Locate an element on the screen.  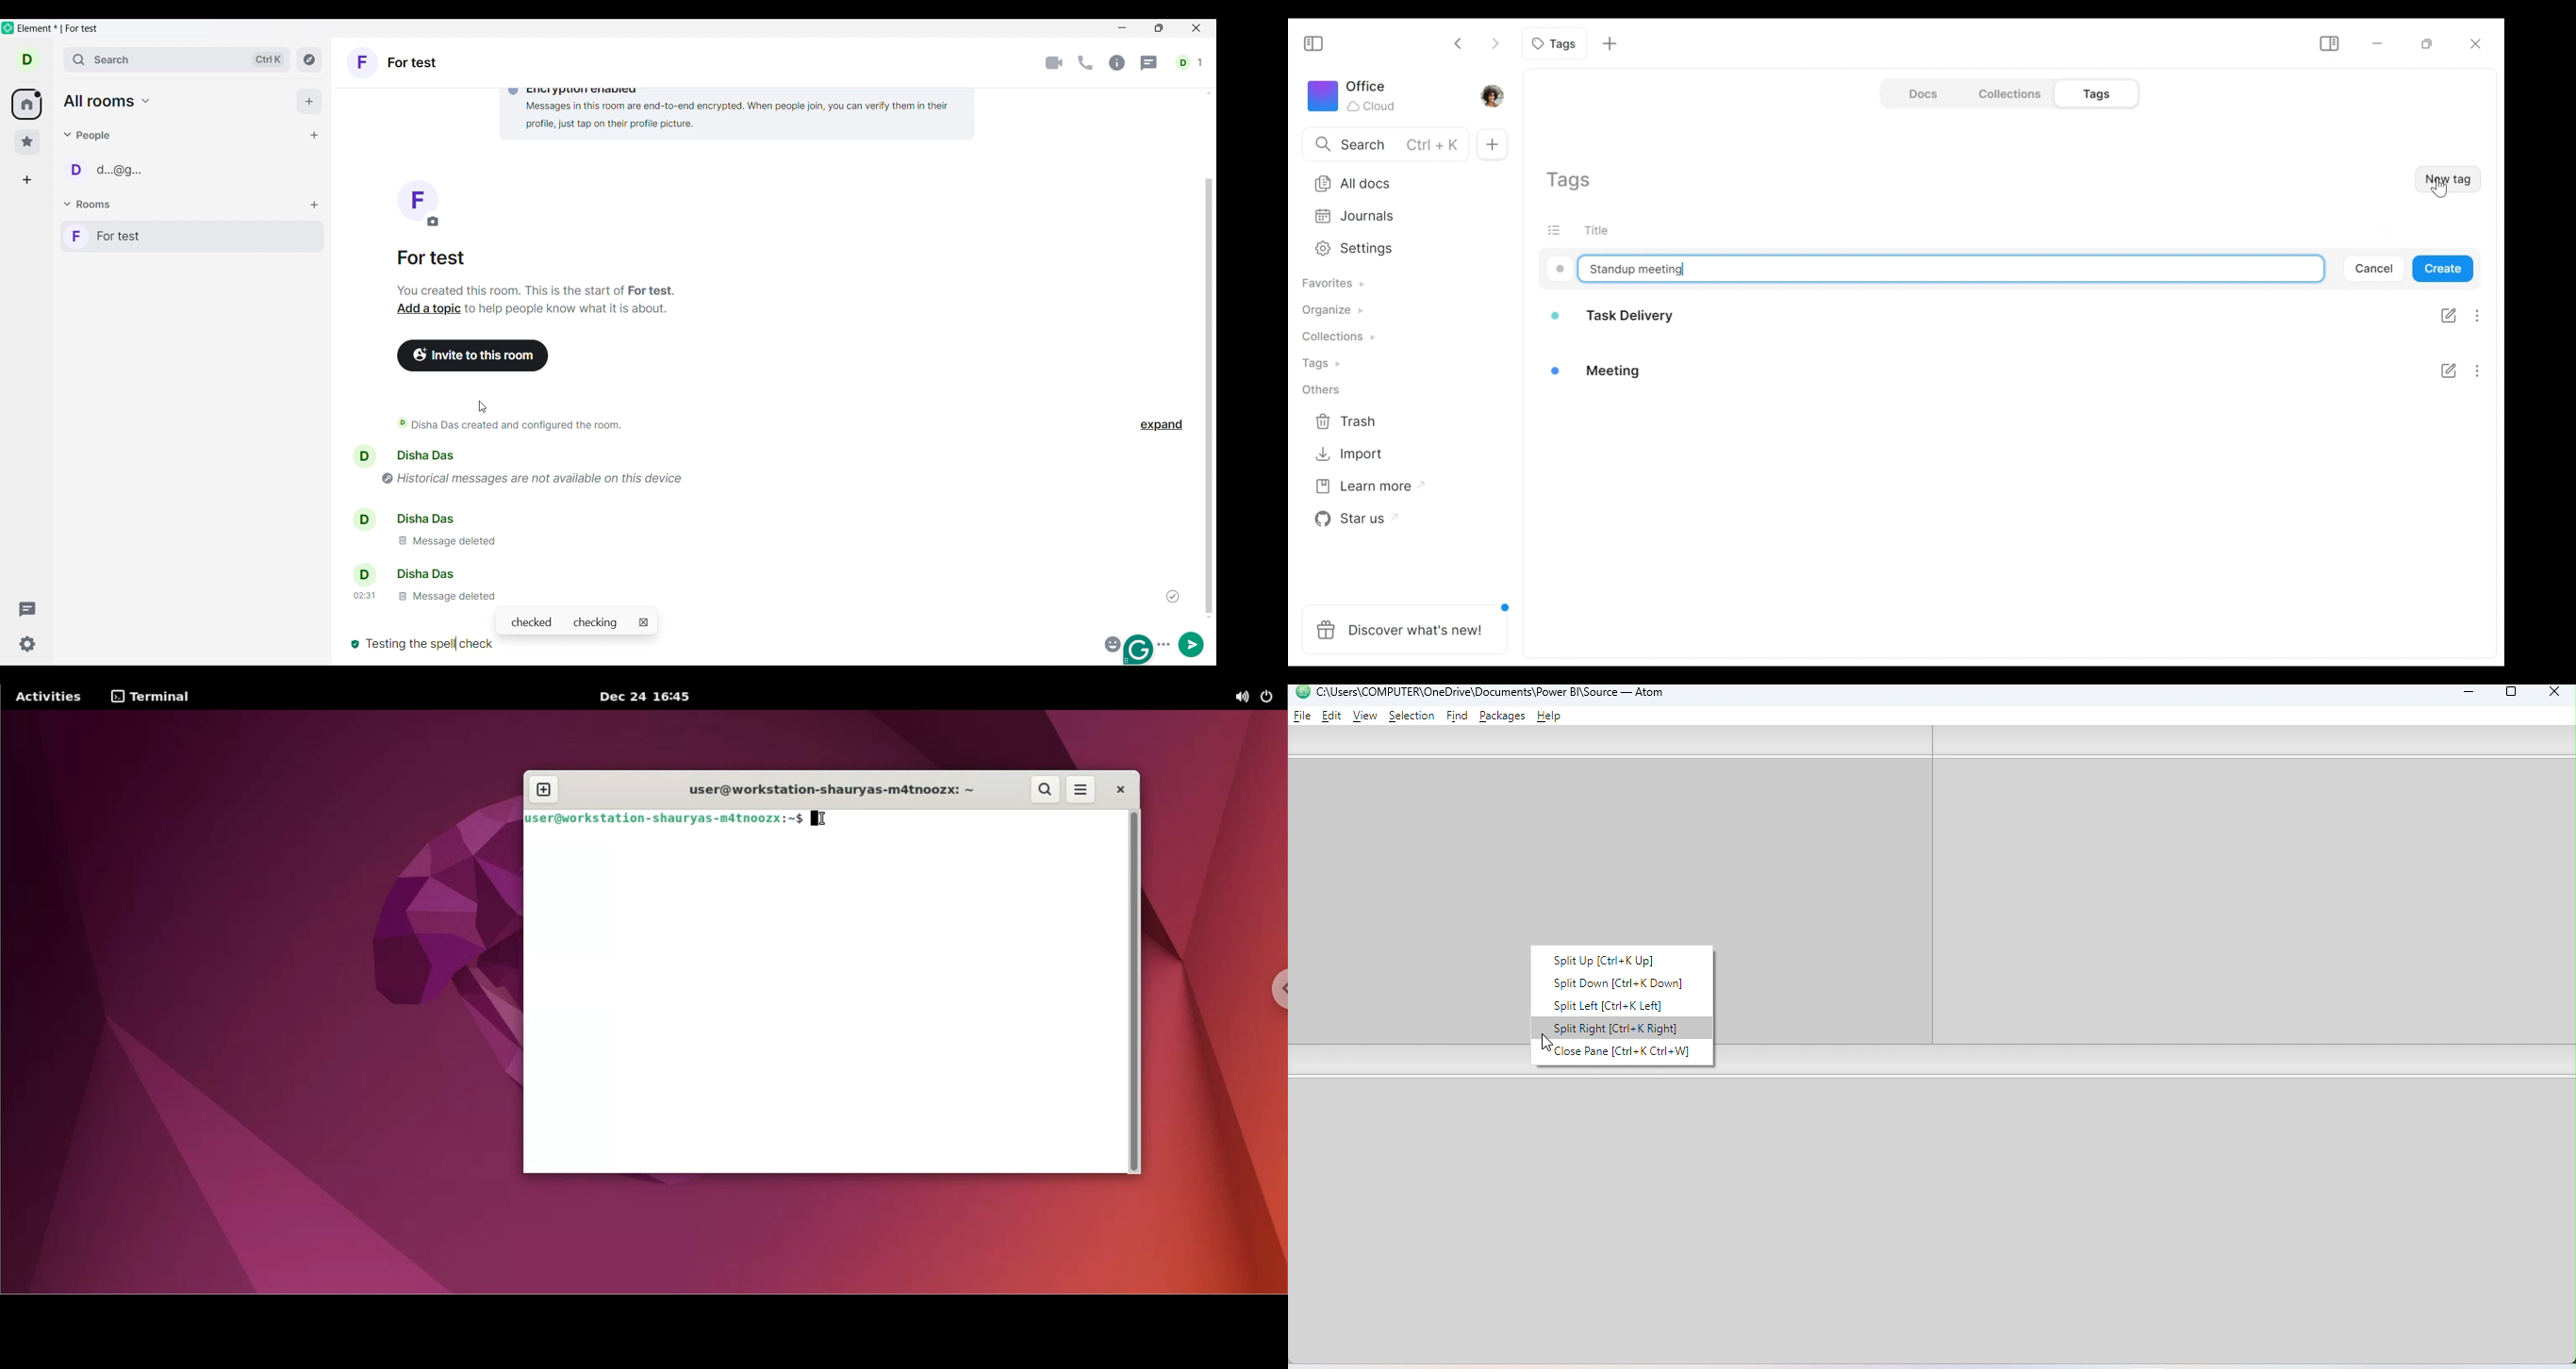
close is located at coordinates (644, 622).